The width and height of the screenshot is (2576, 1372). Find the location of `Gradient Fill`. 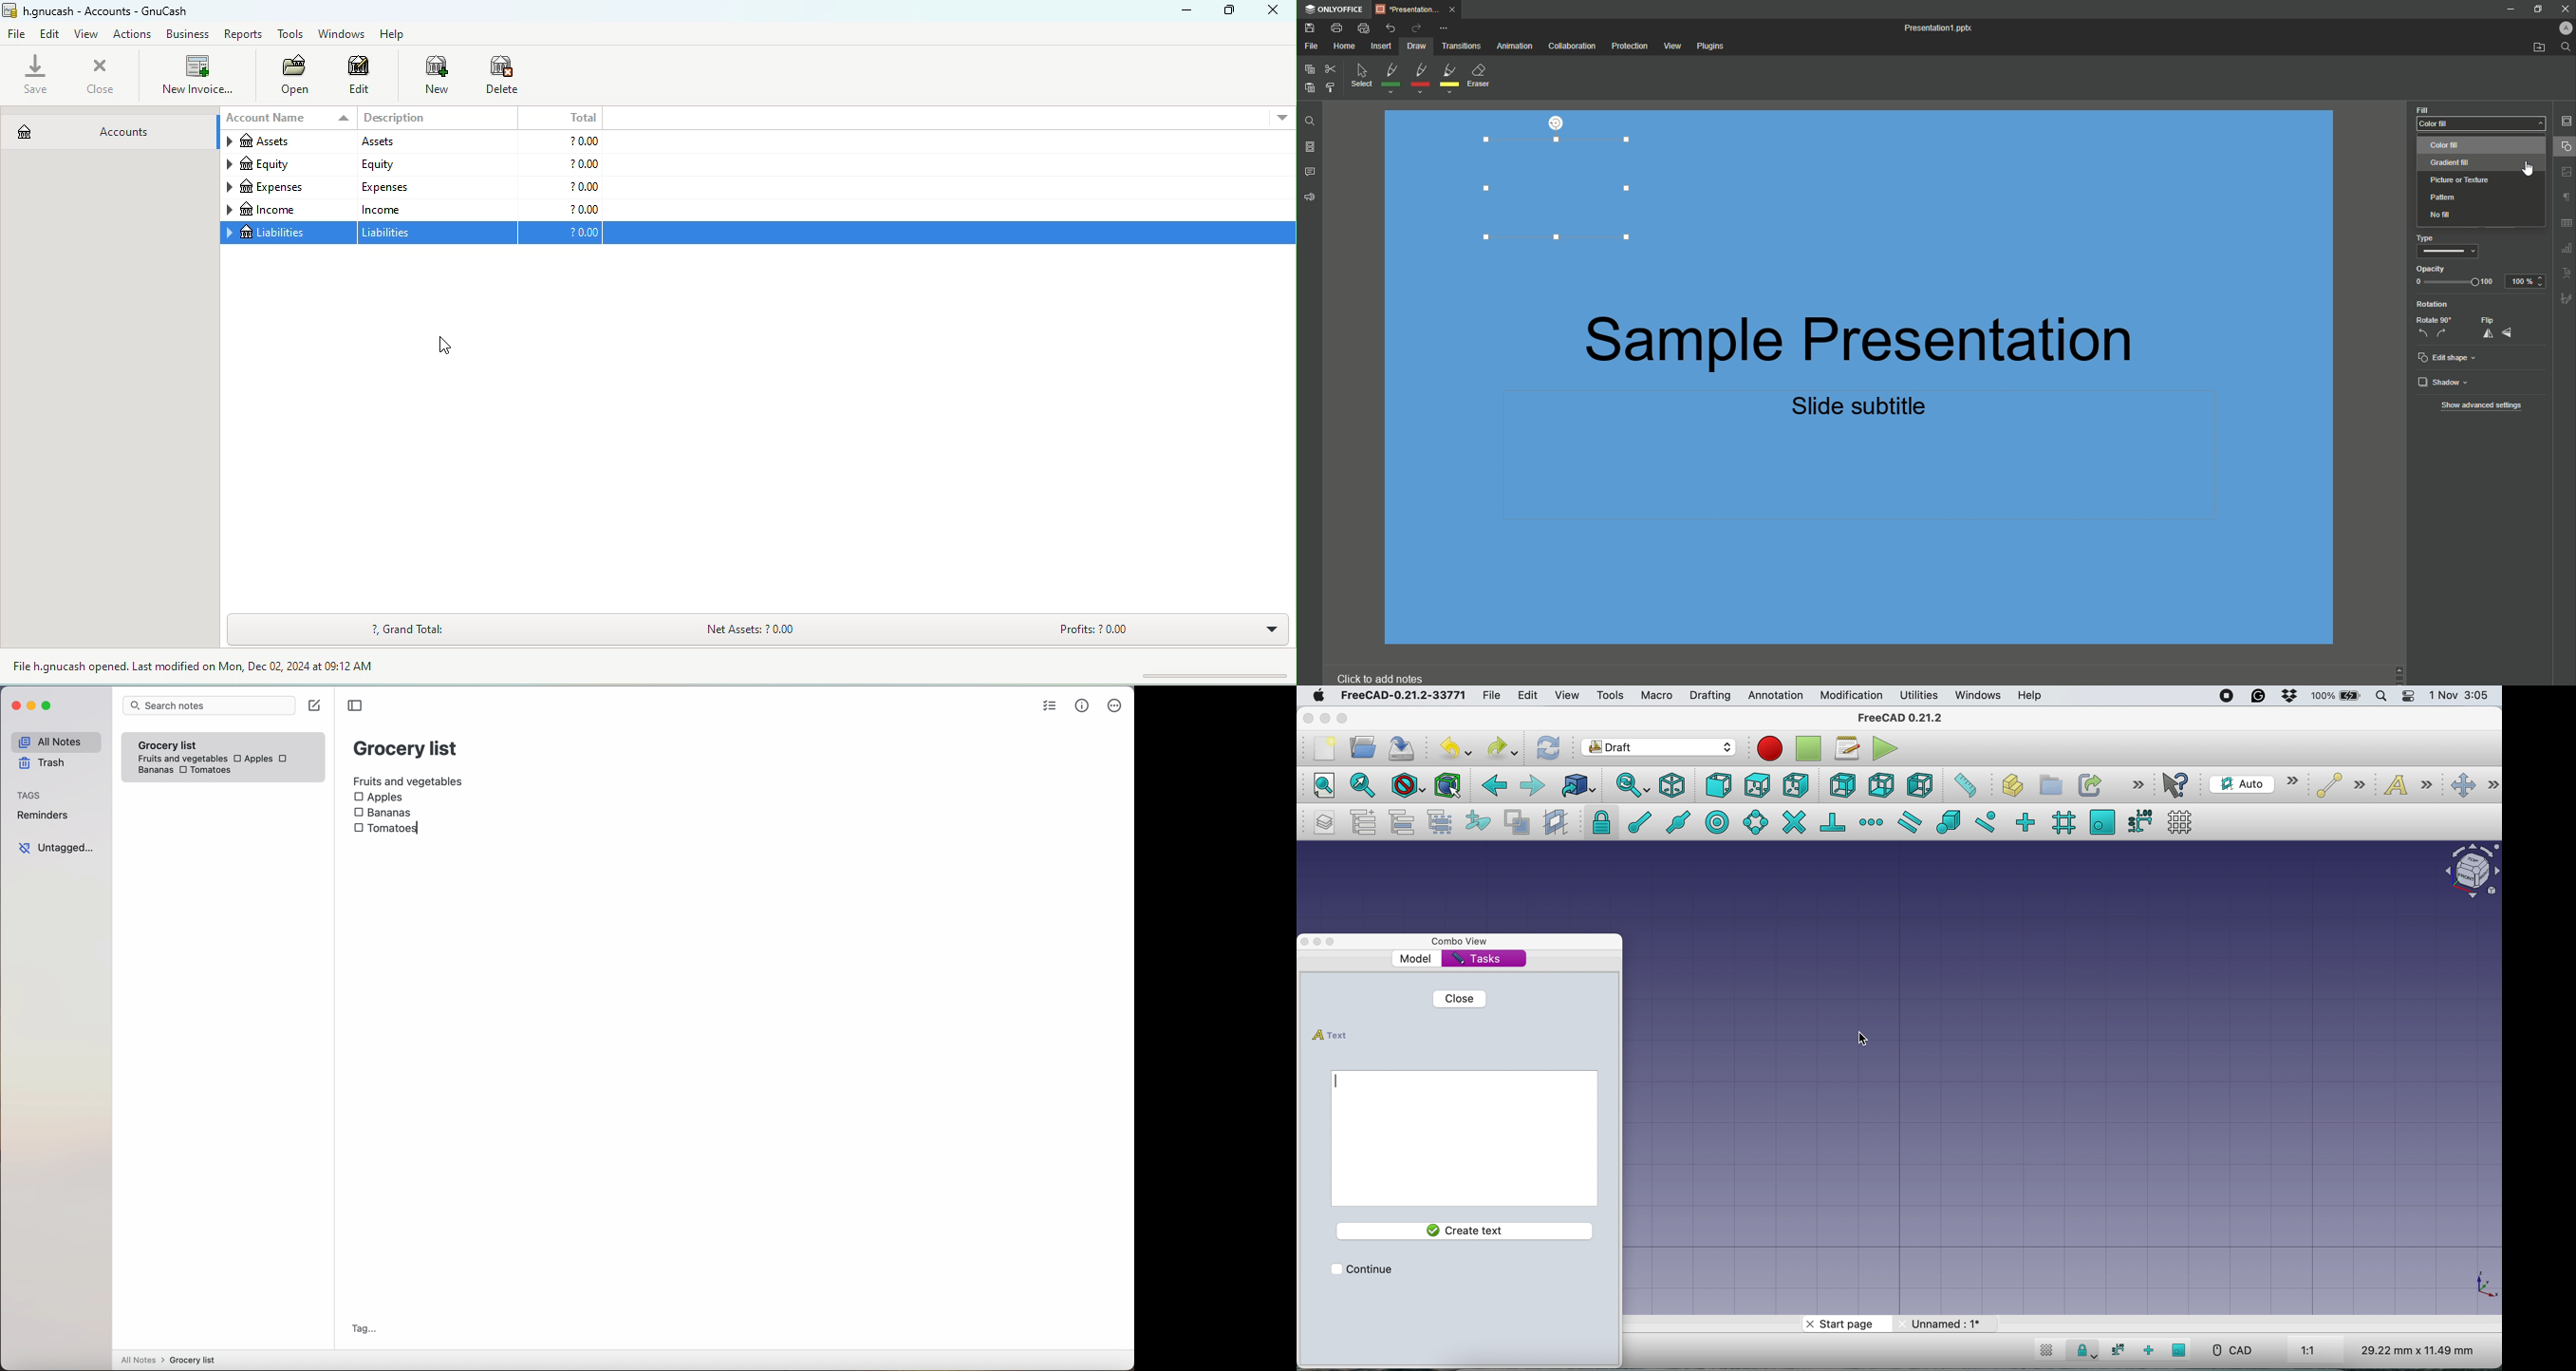

Gradient Fill is located at coordinates (2453, 162).